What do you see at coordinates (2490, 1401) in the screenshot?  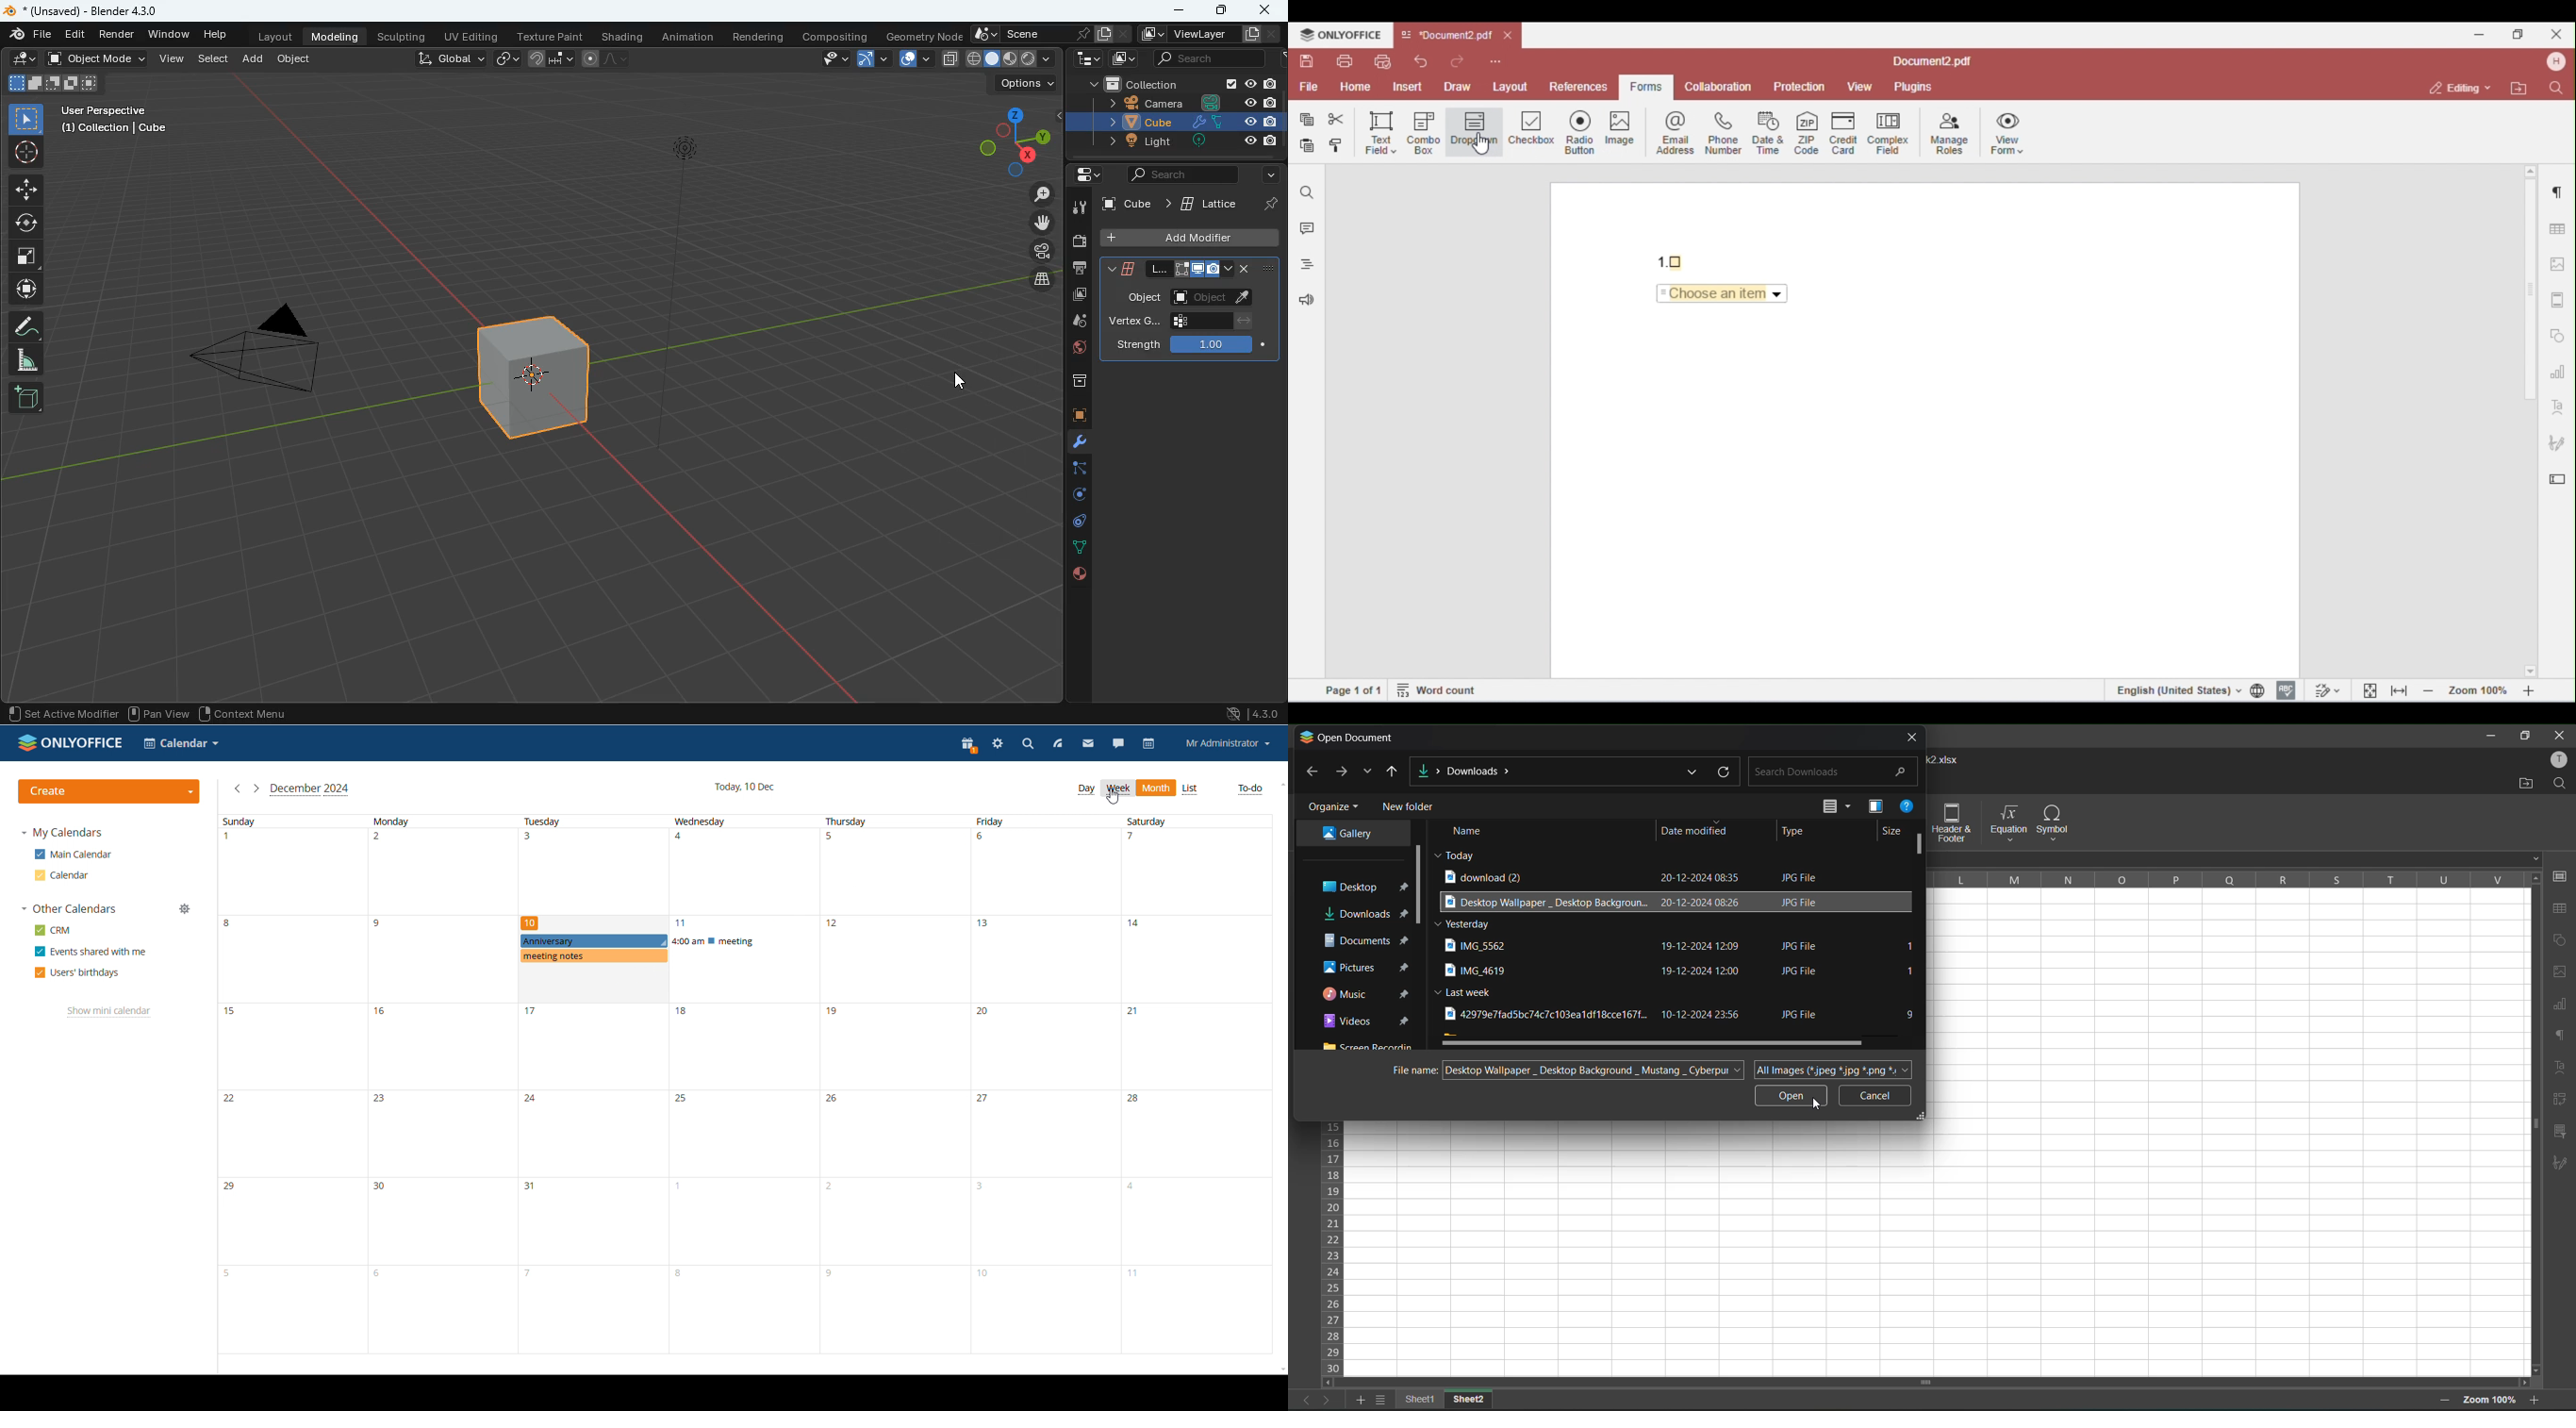 I see `zoom 100%` at bounding box center [2490, 1401].